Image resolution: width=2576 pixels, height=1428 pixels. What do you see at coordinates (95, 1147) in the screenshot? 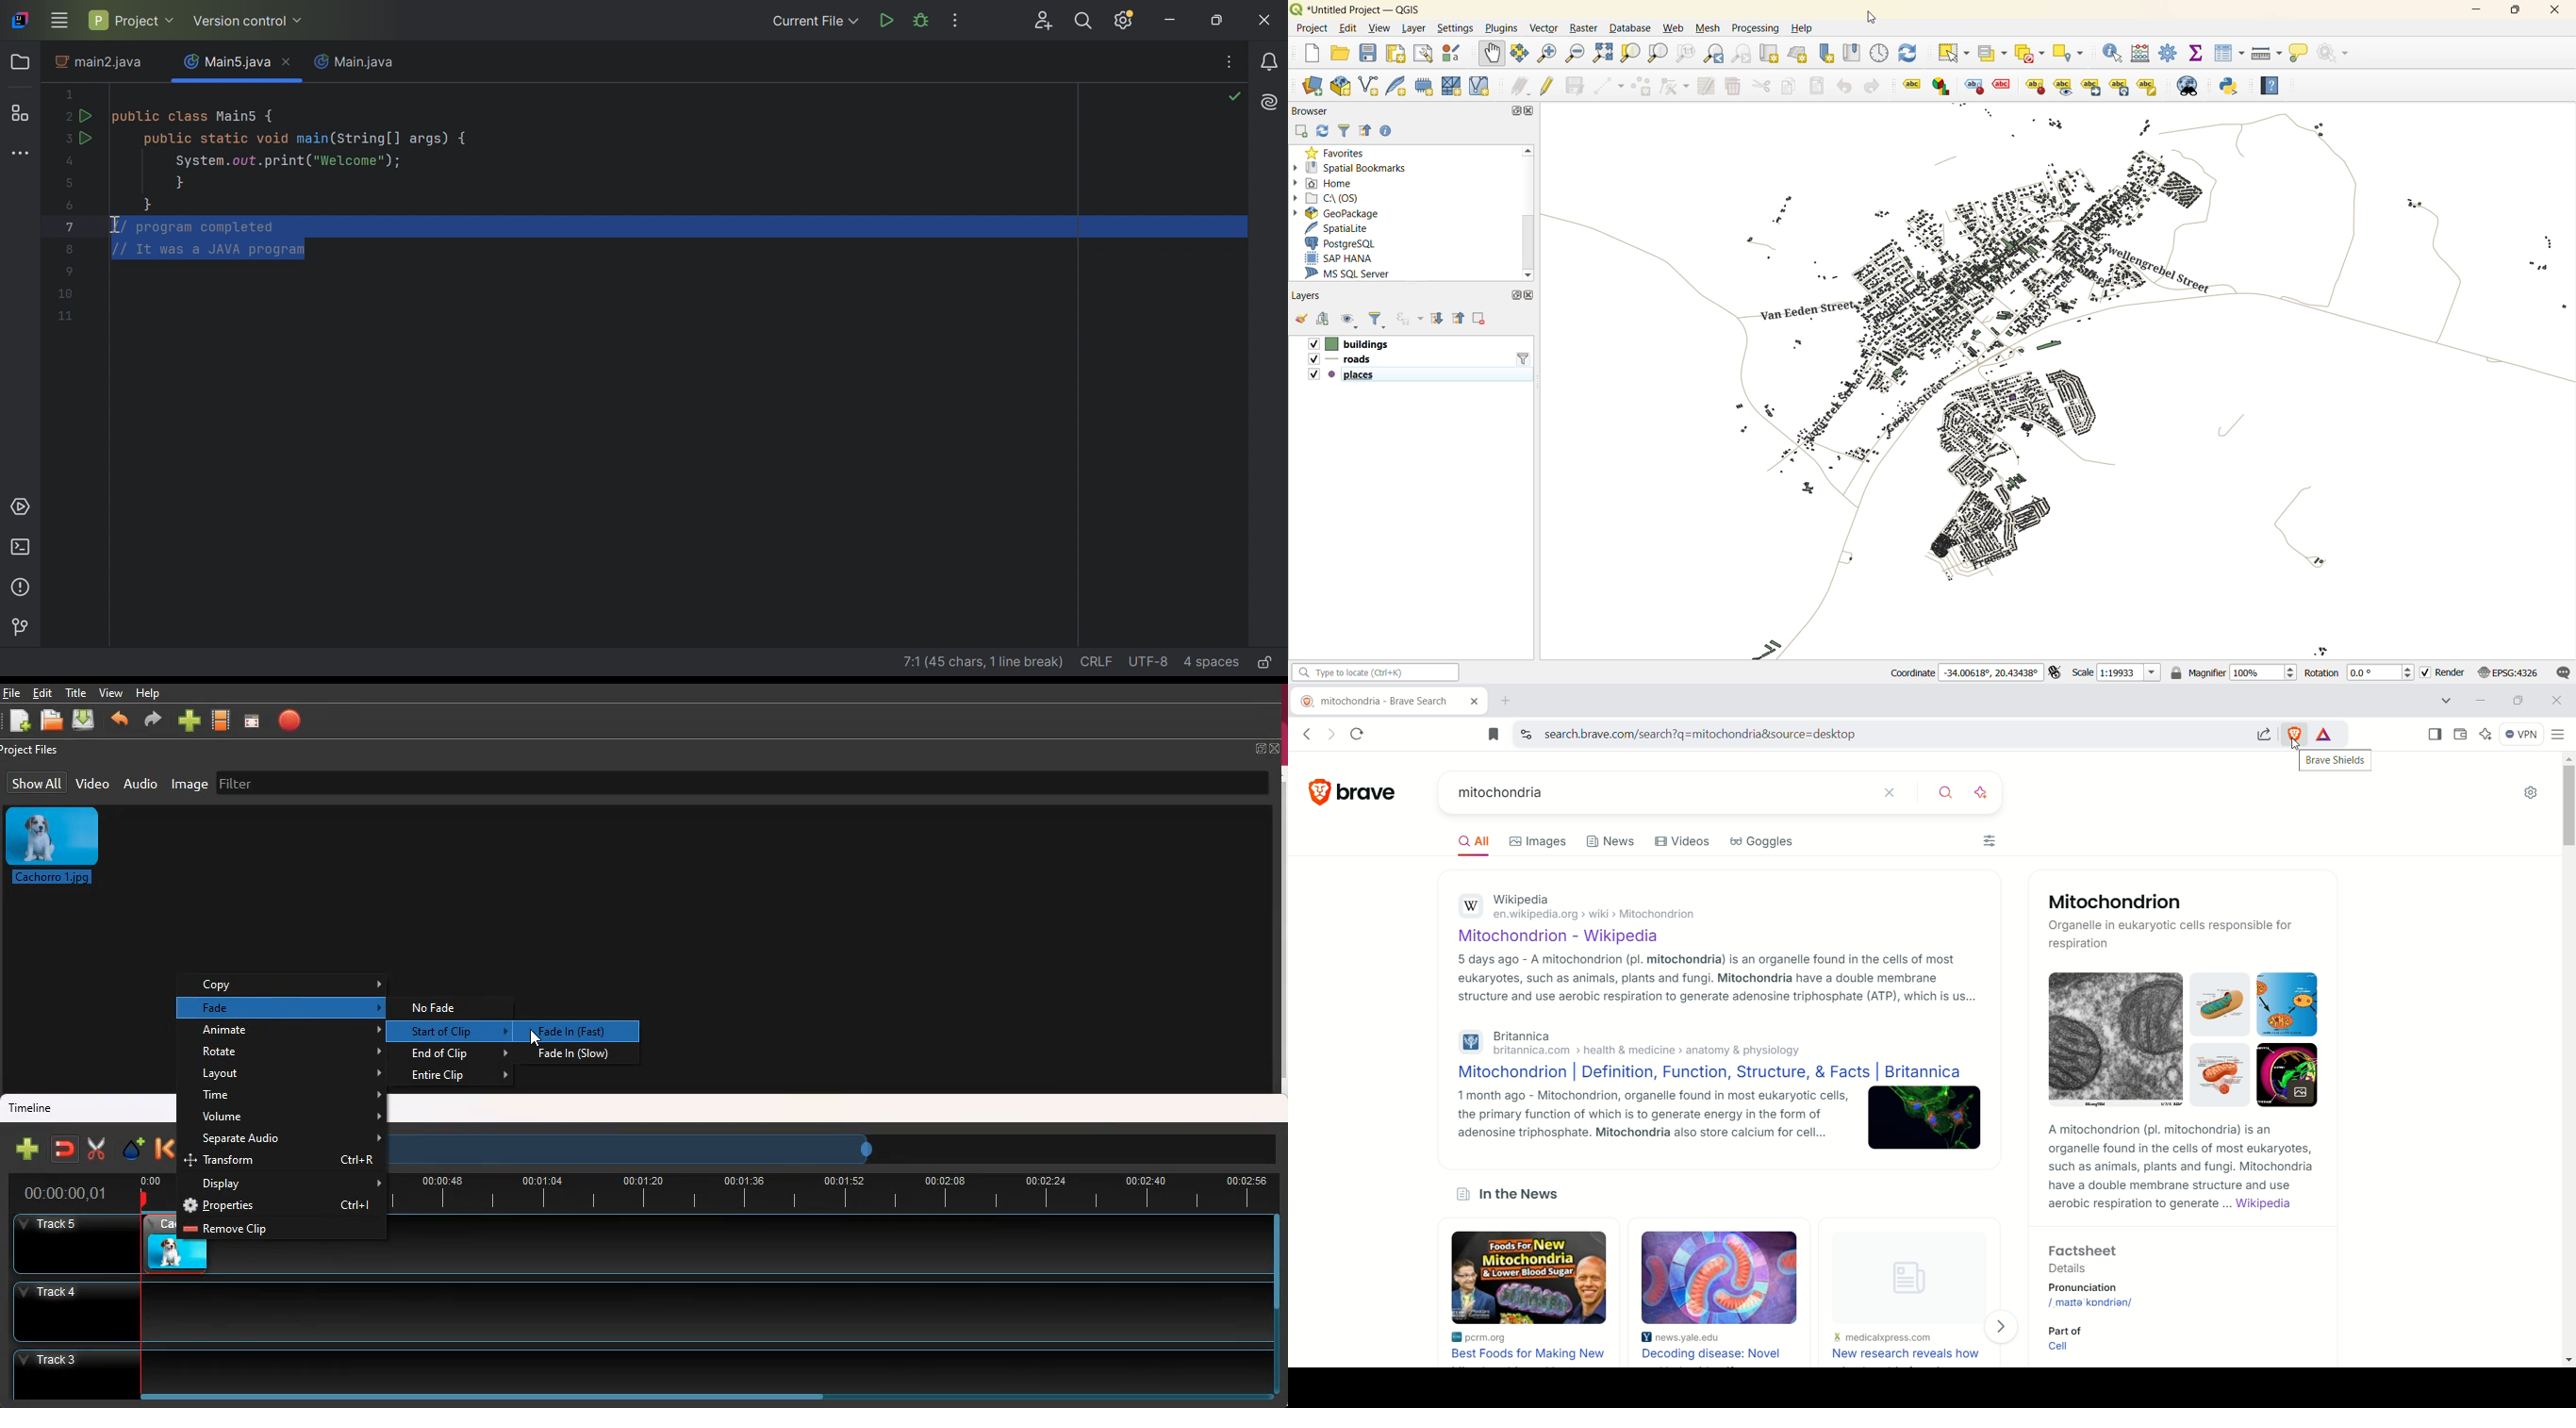
I see `cut` at bounding box center [95, 1147].